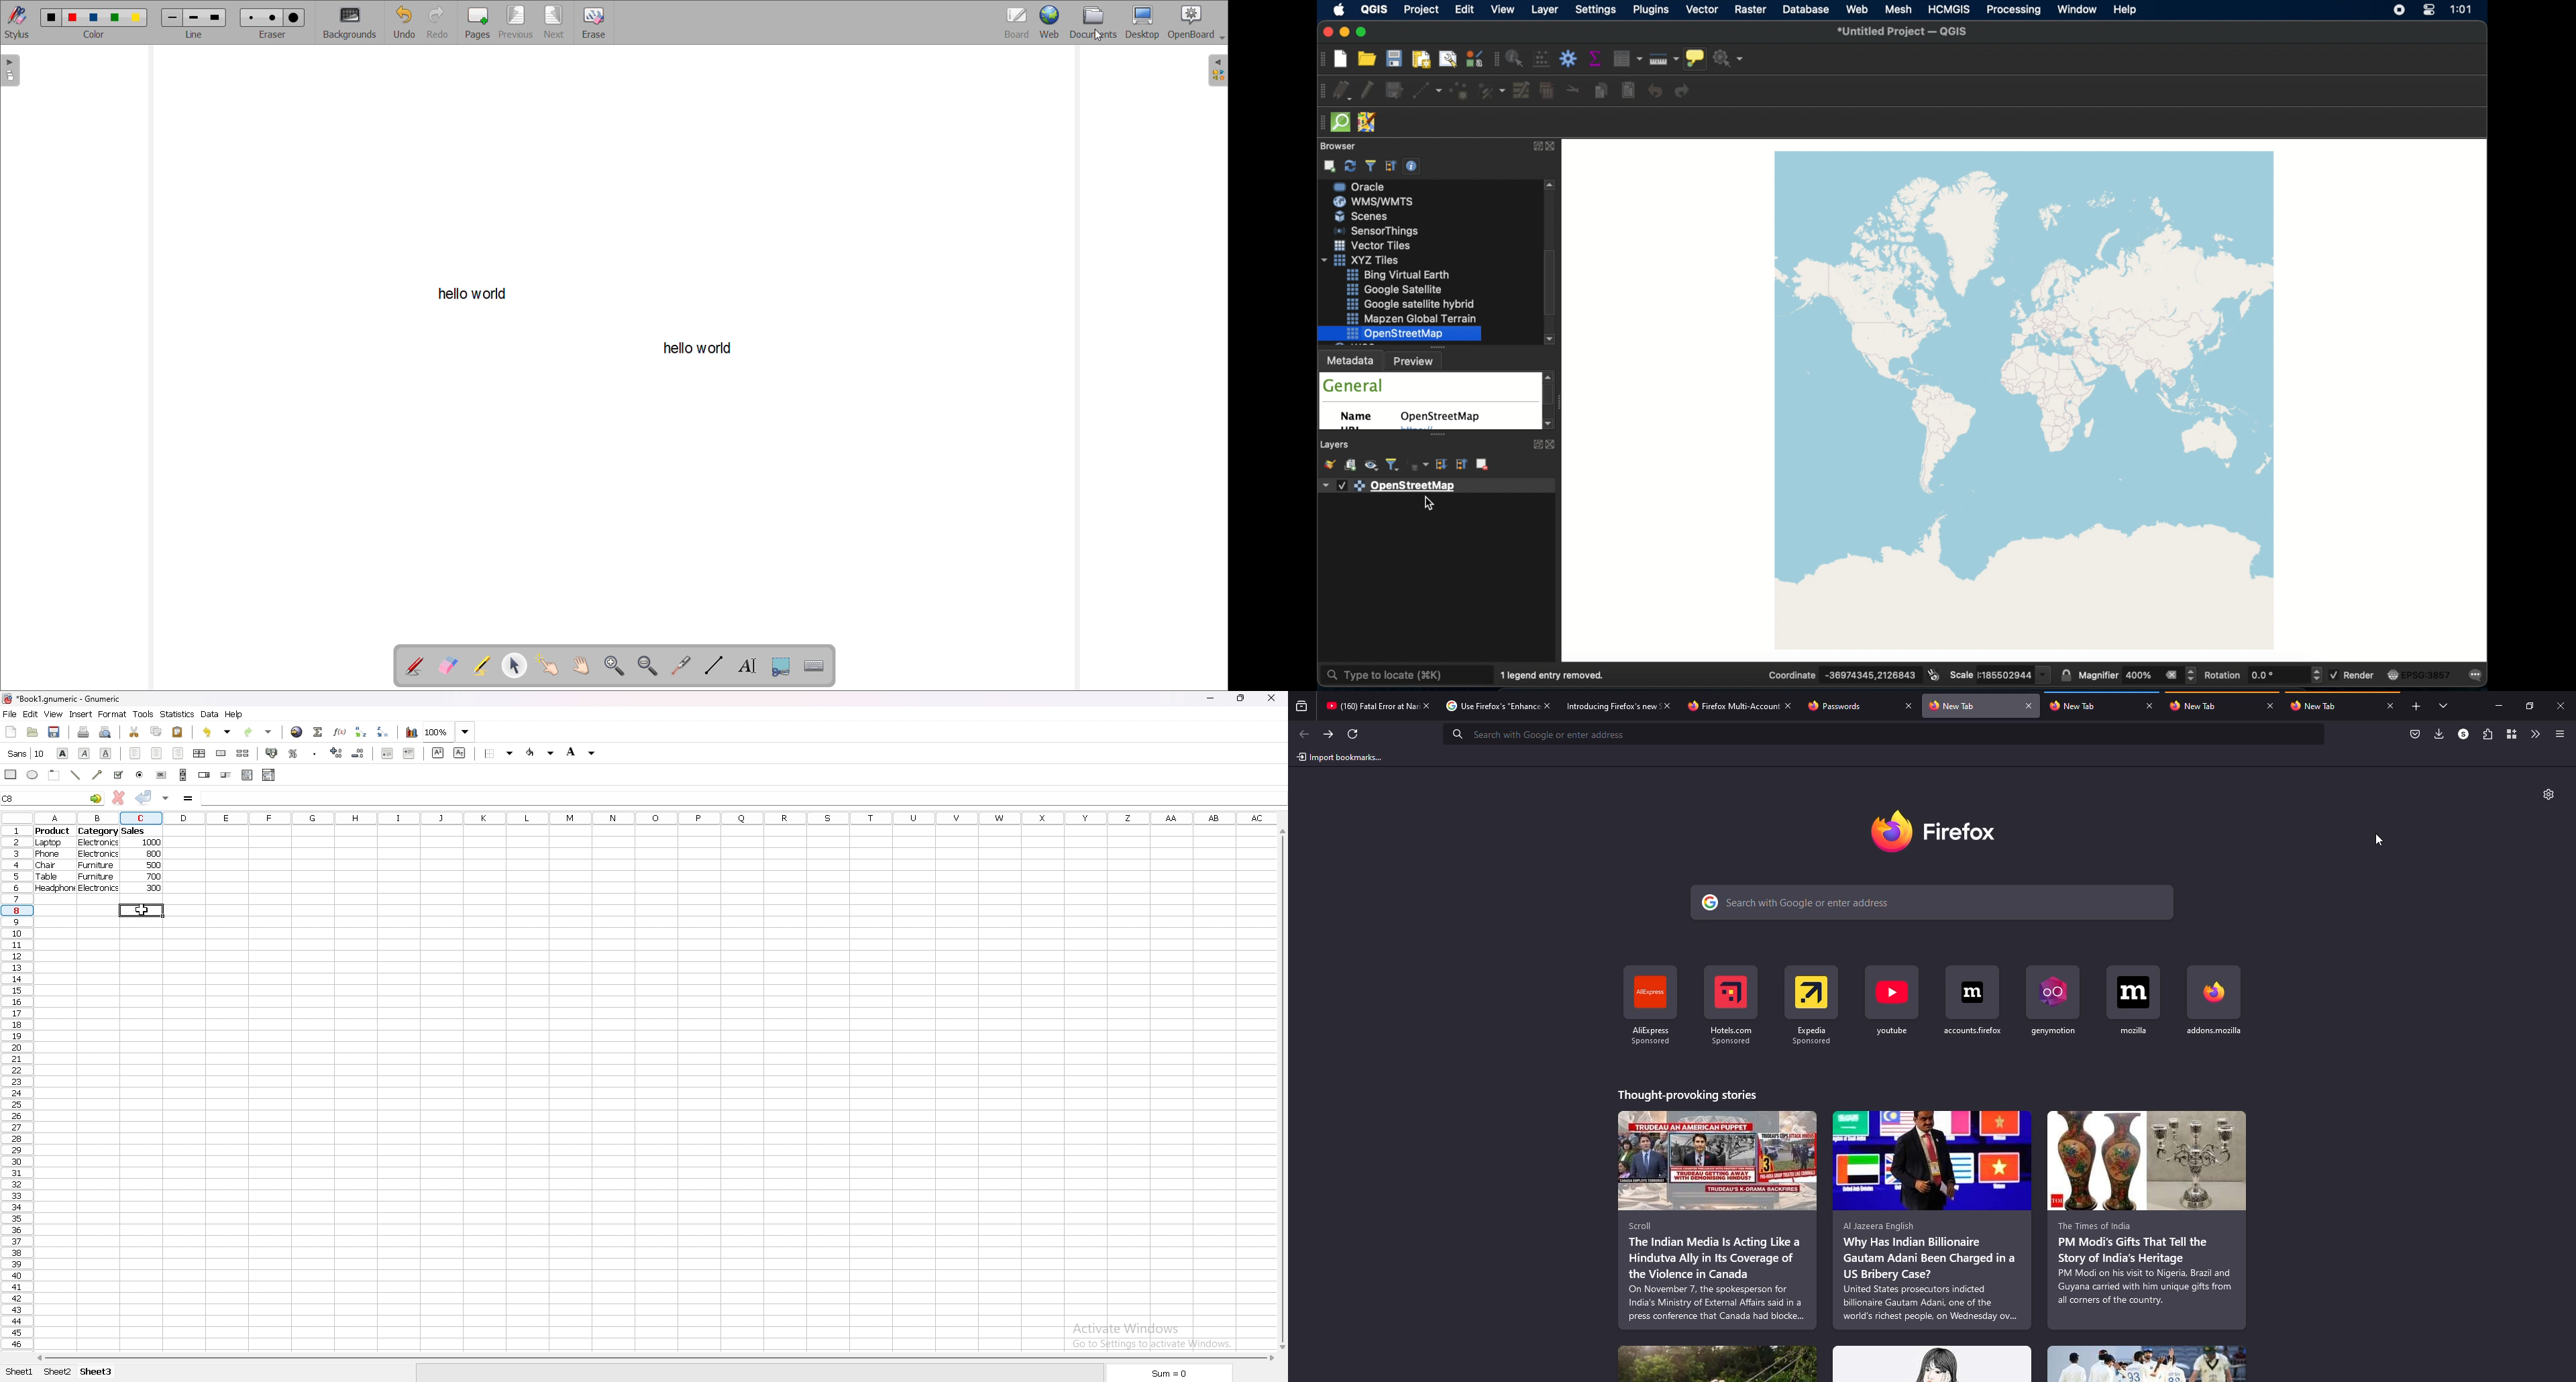 This screenshot has height=1400, width=2576. What do you see at coordinates (204, 776) in the screenshot?
I see `spin button` at bounding box center [204, 776].